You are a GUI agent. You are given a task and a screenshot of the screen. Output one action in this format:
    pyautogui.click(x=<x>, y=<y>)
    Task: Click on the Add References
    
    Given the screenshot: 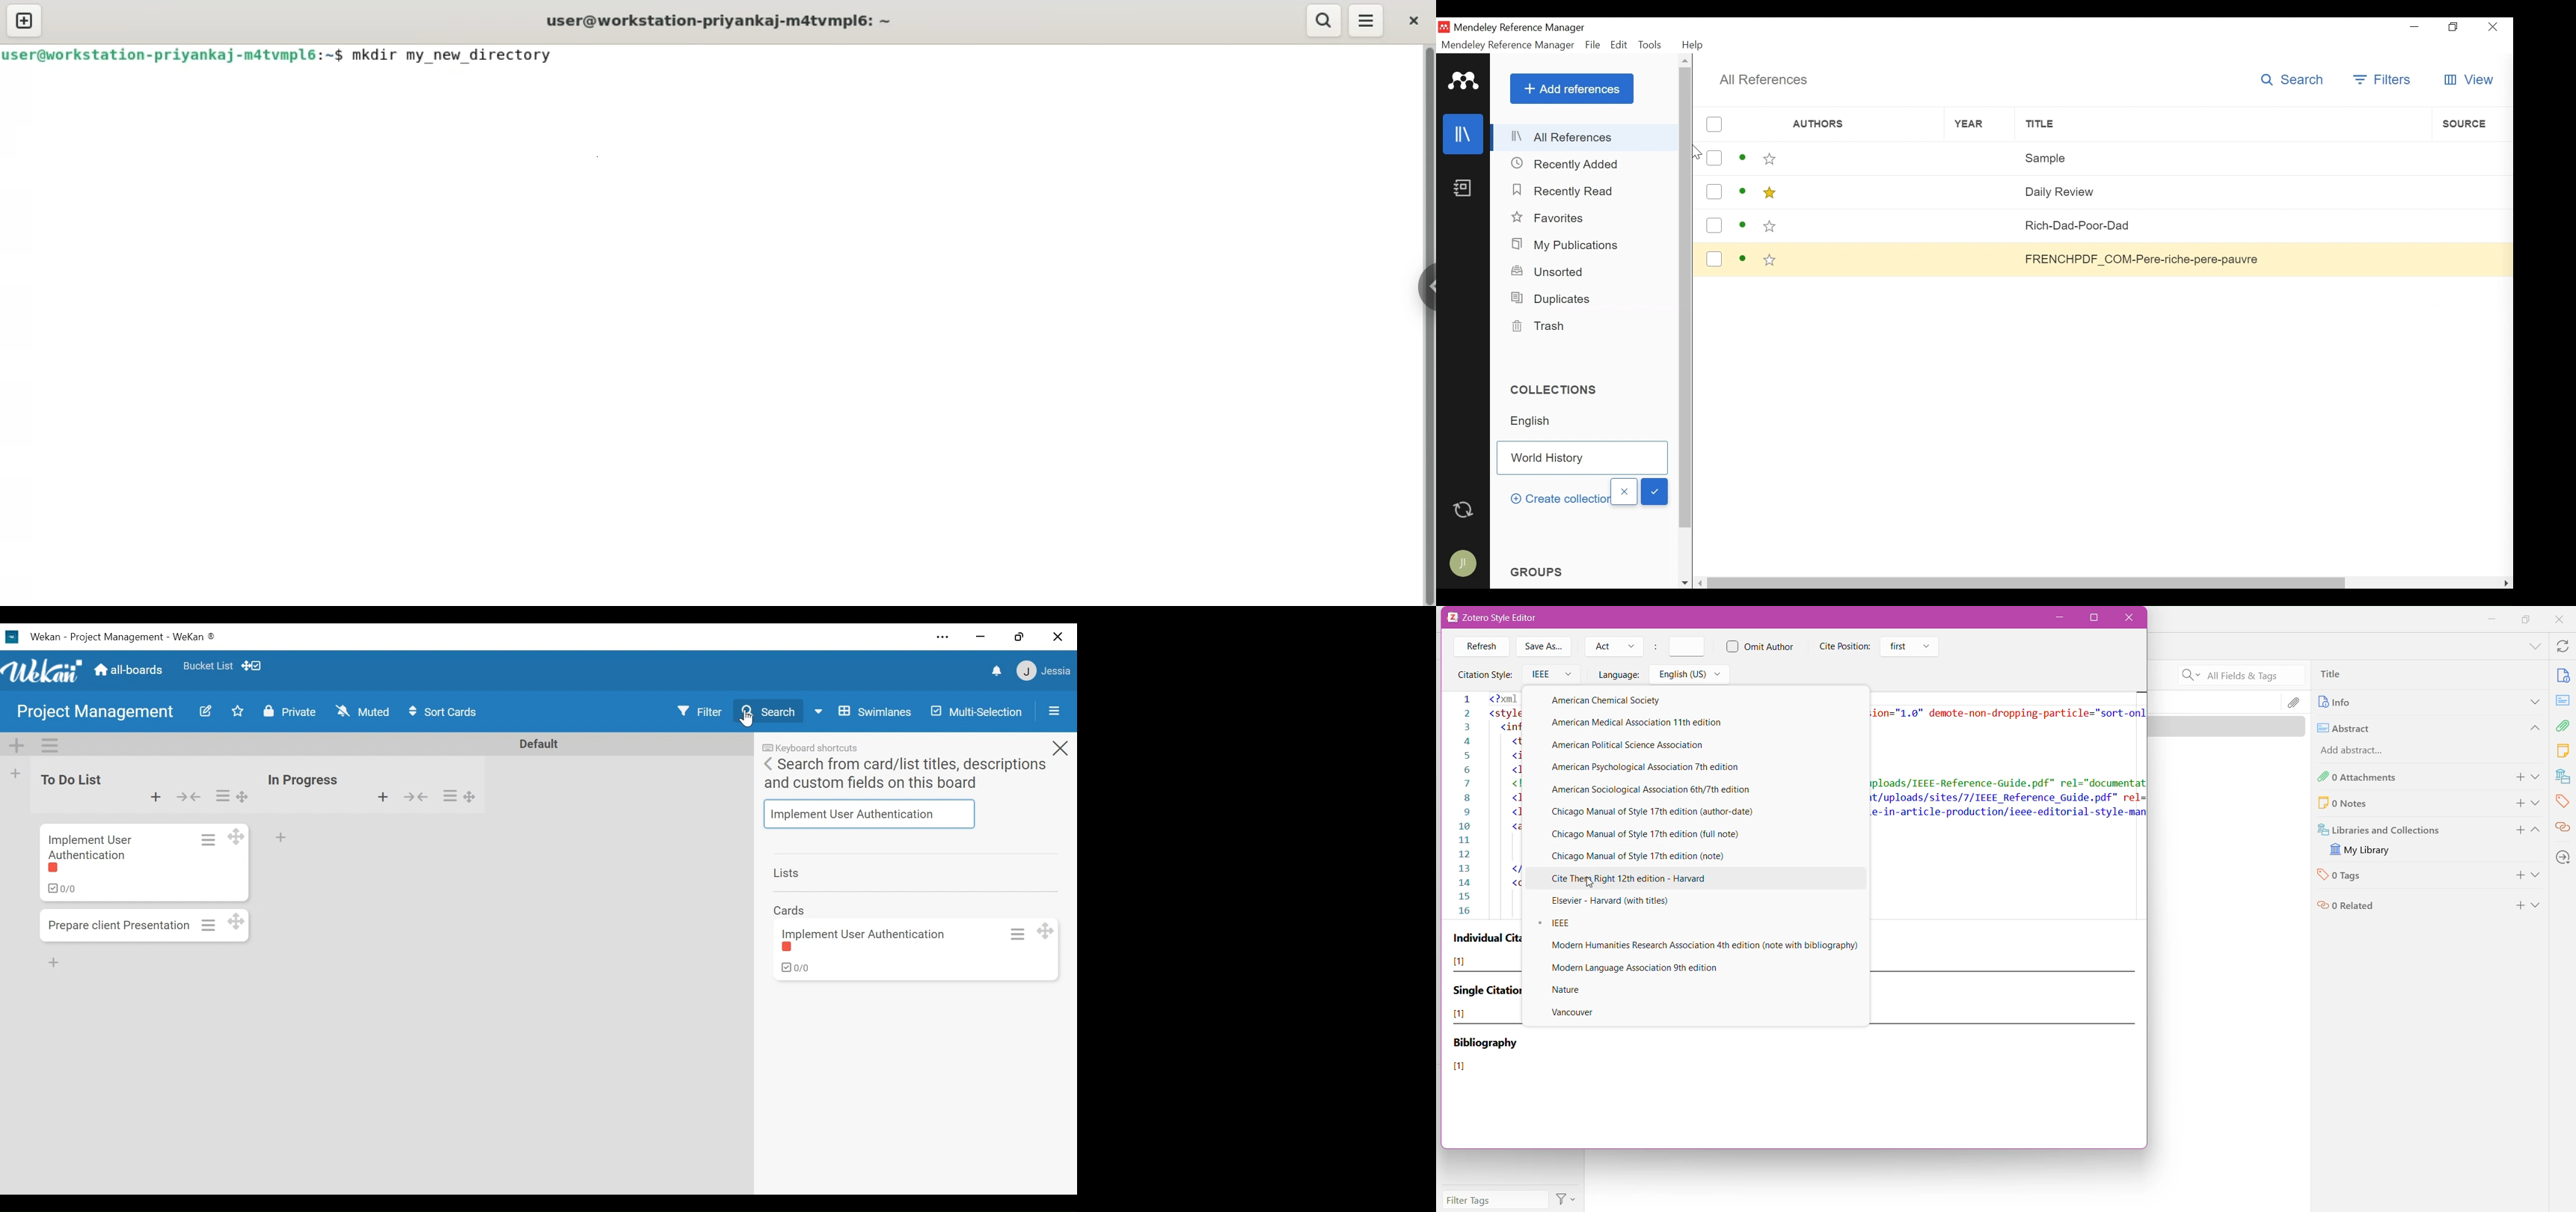 What is the action you would take?
    pyautogui.click(x=1572, y=88)
    